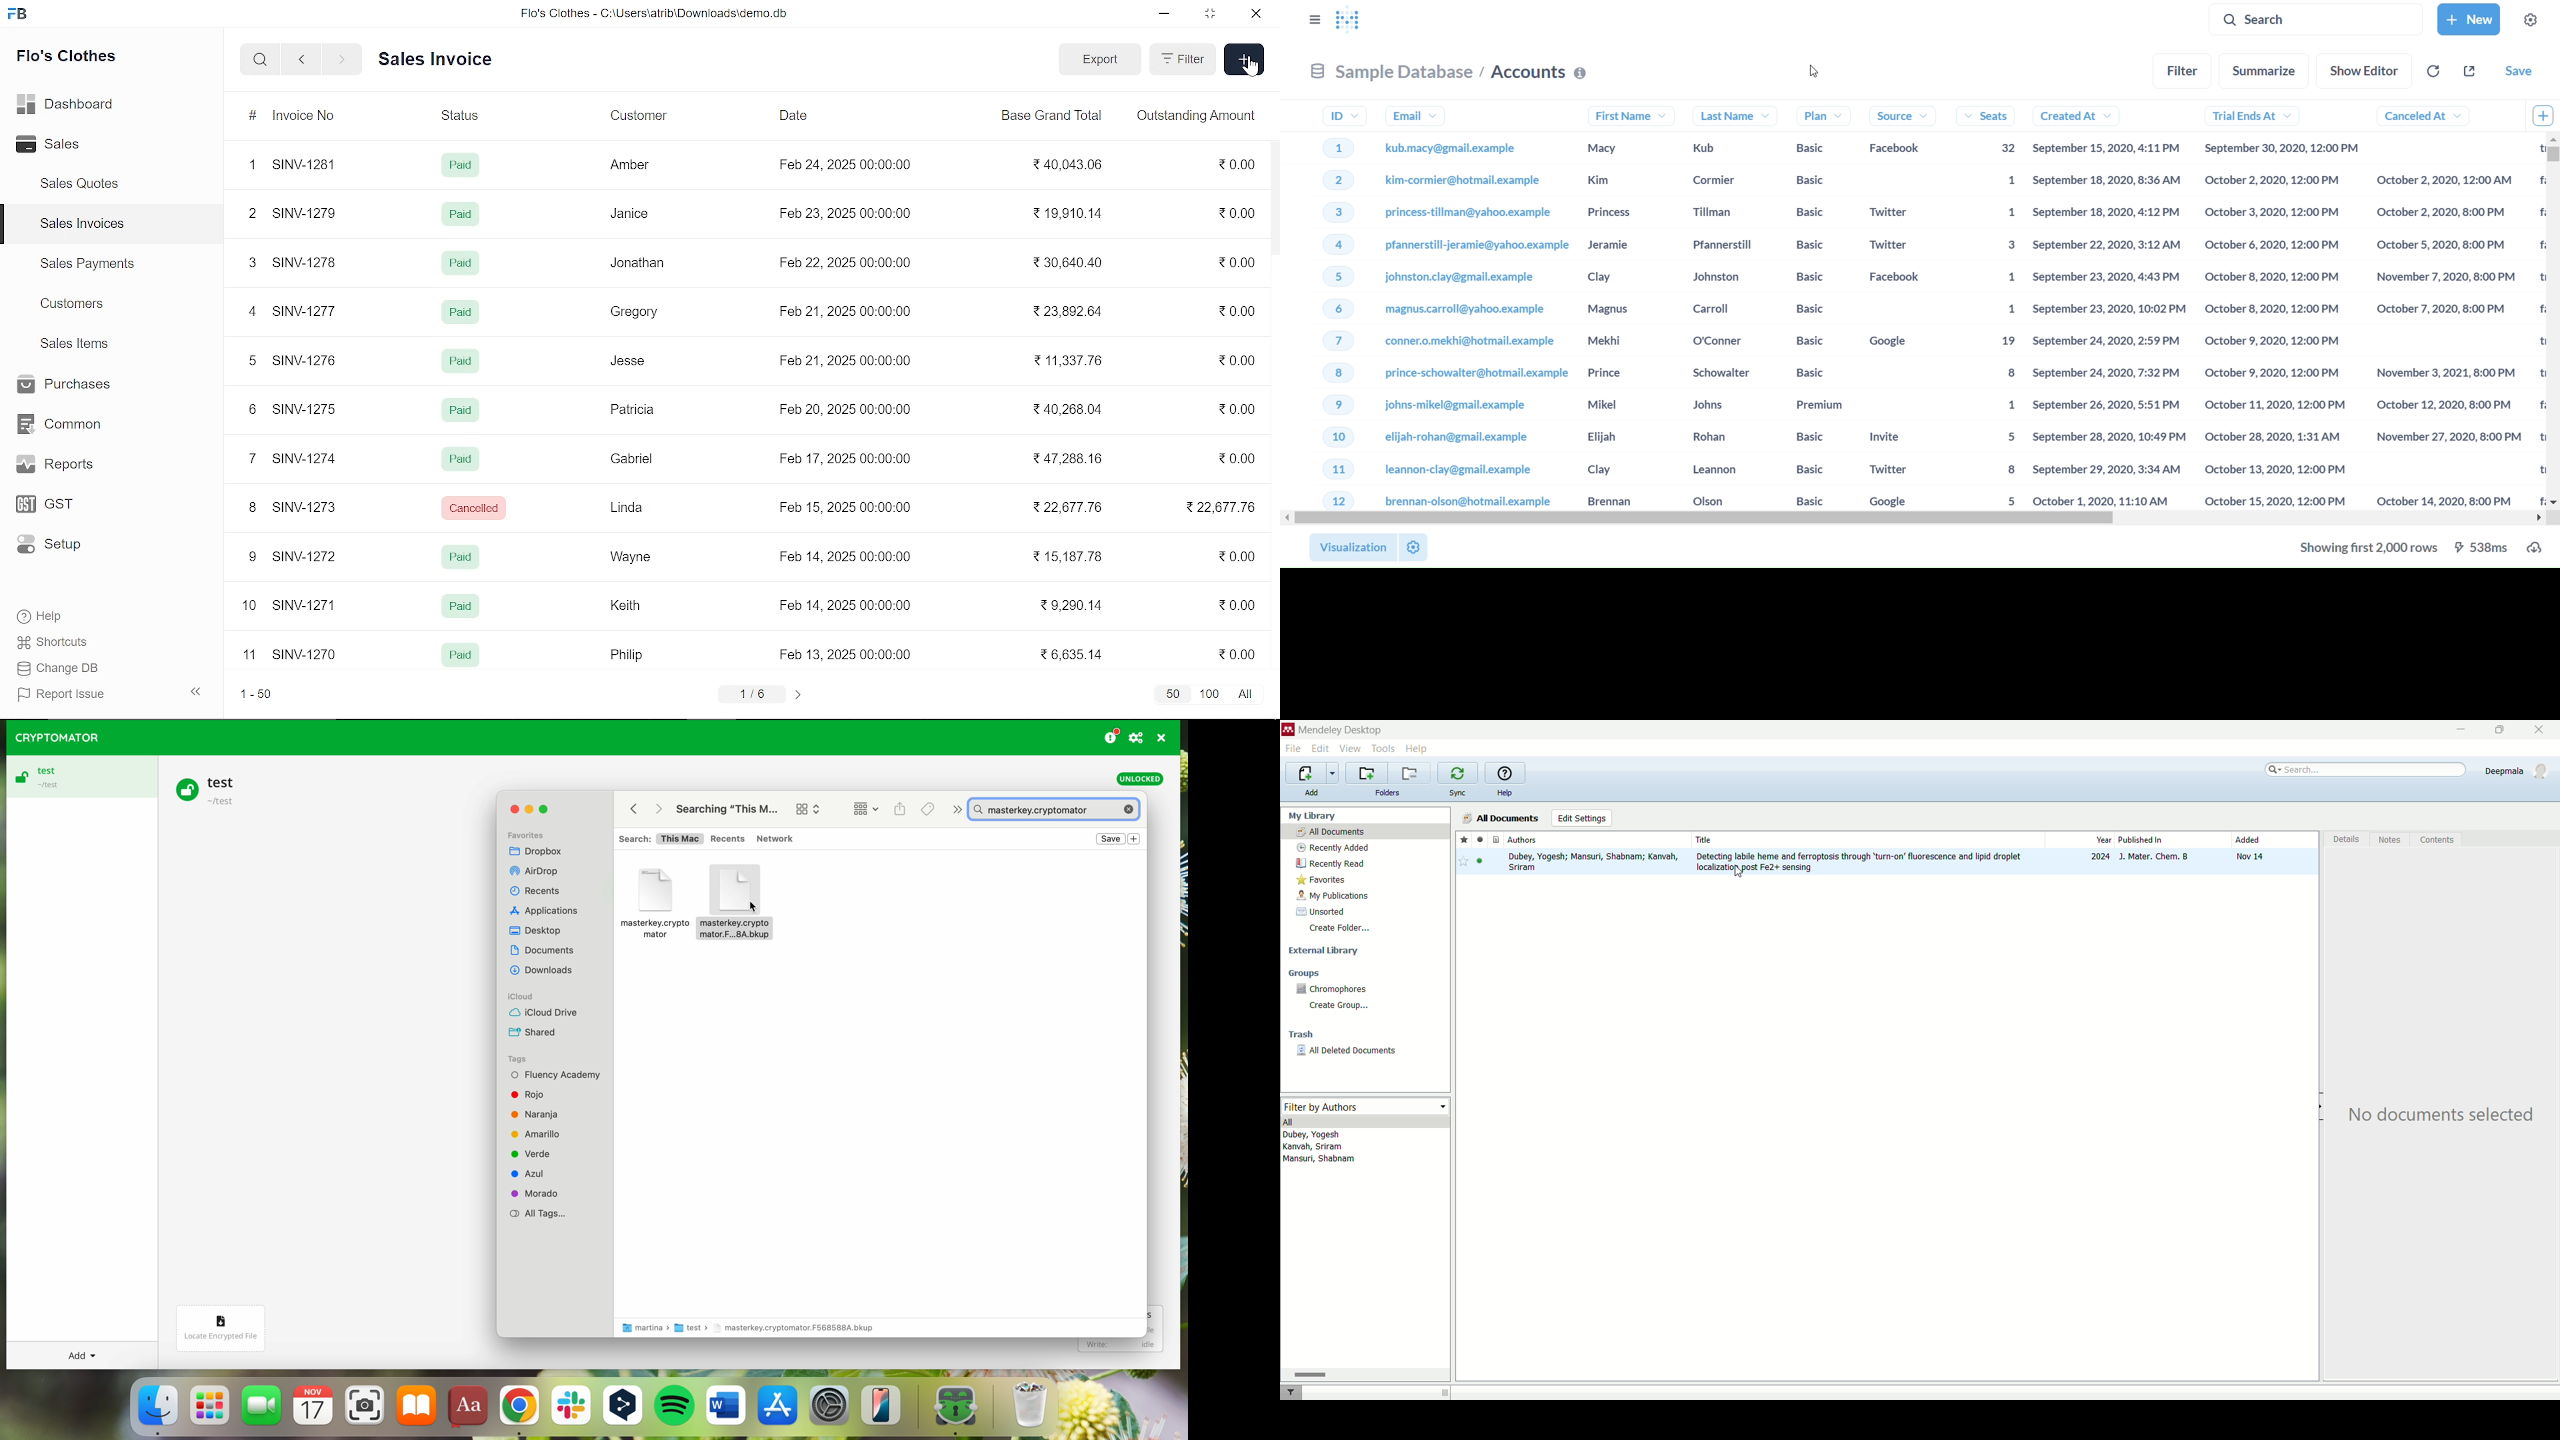 Image resolution: width=2576 pixels, height=1456 pixels. What do you see at coordinates (67, 386) in the screenshot?
I see `Purchases` at bounding box center [67, 386].